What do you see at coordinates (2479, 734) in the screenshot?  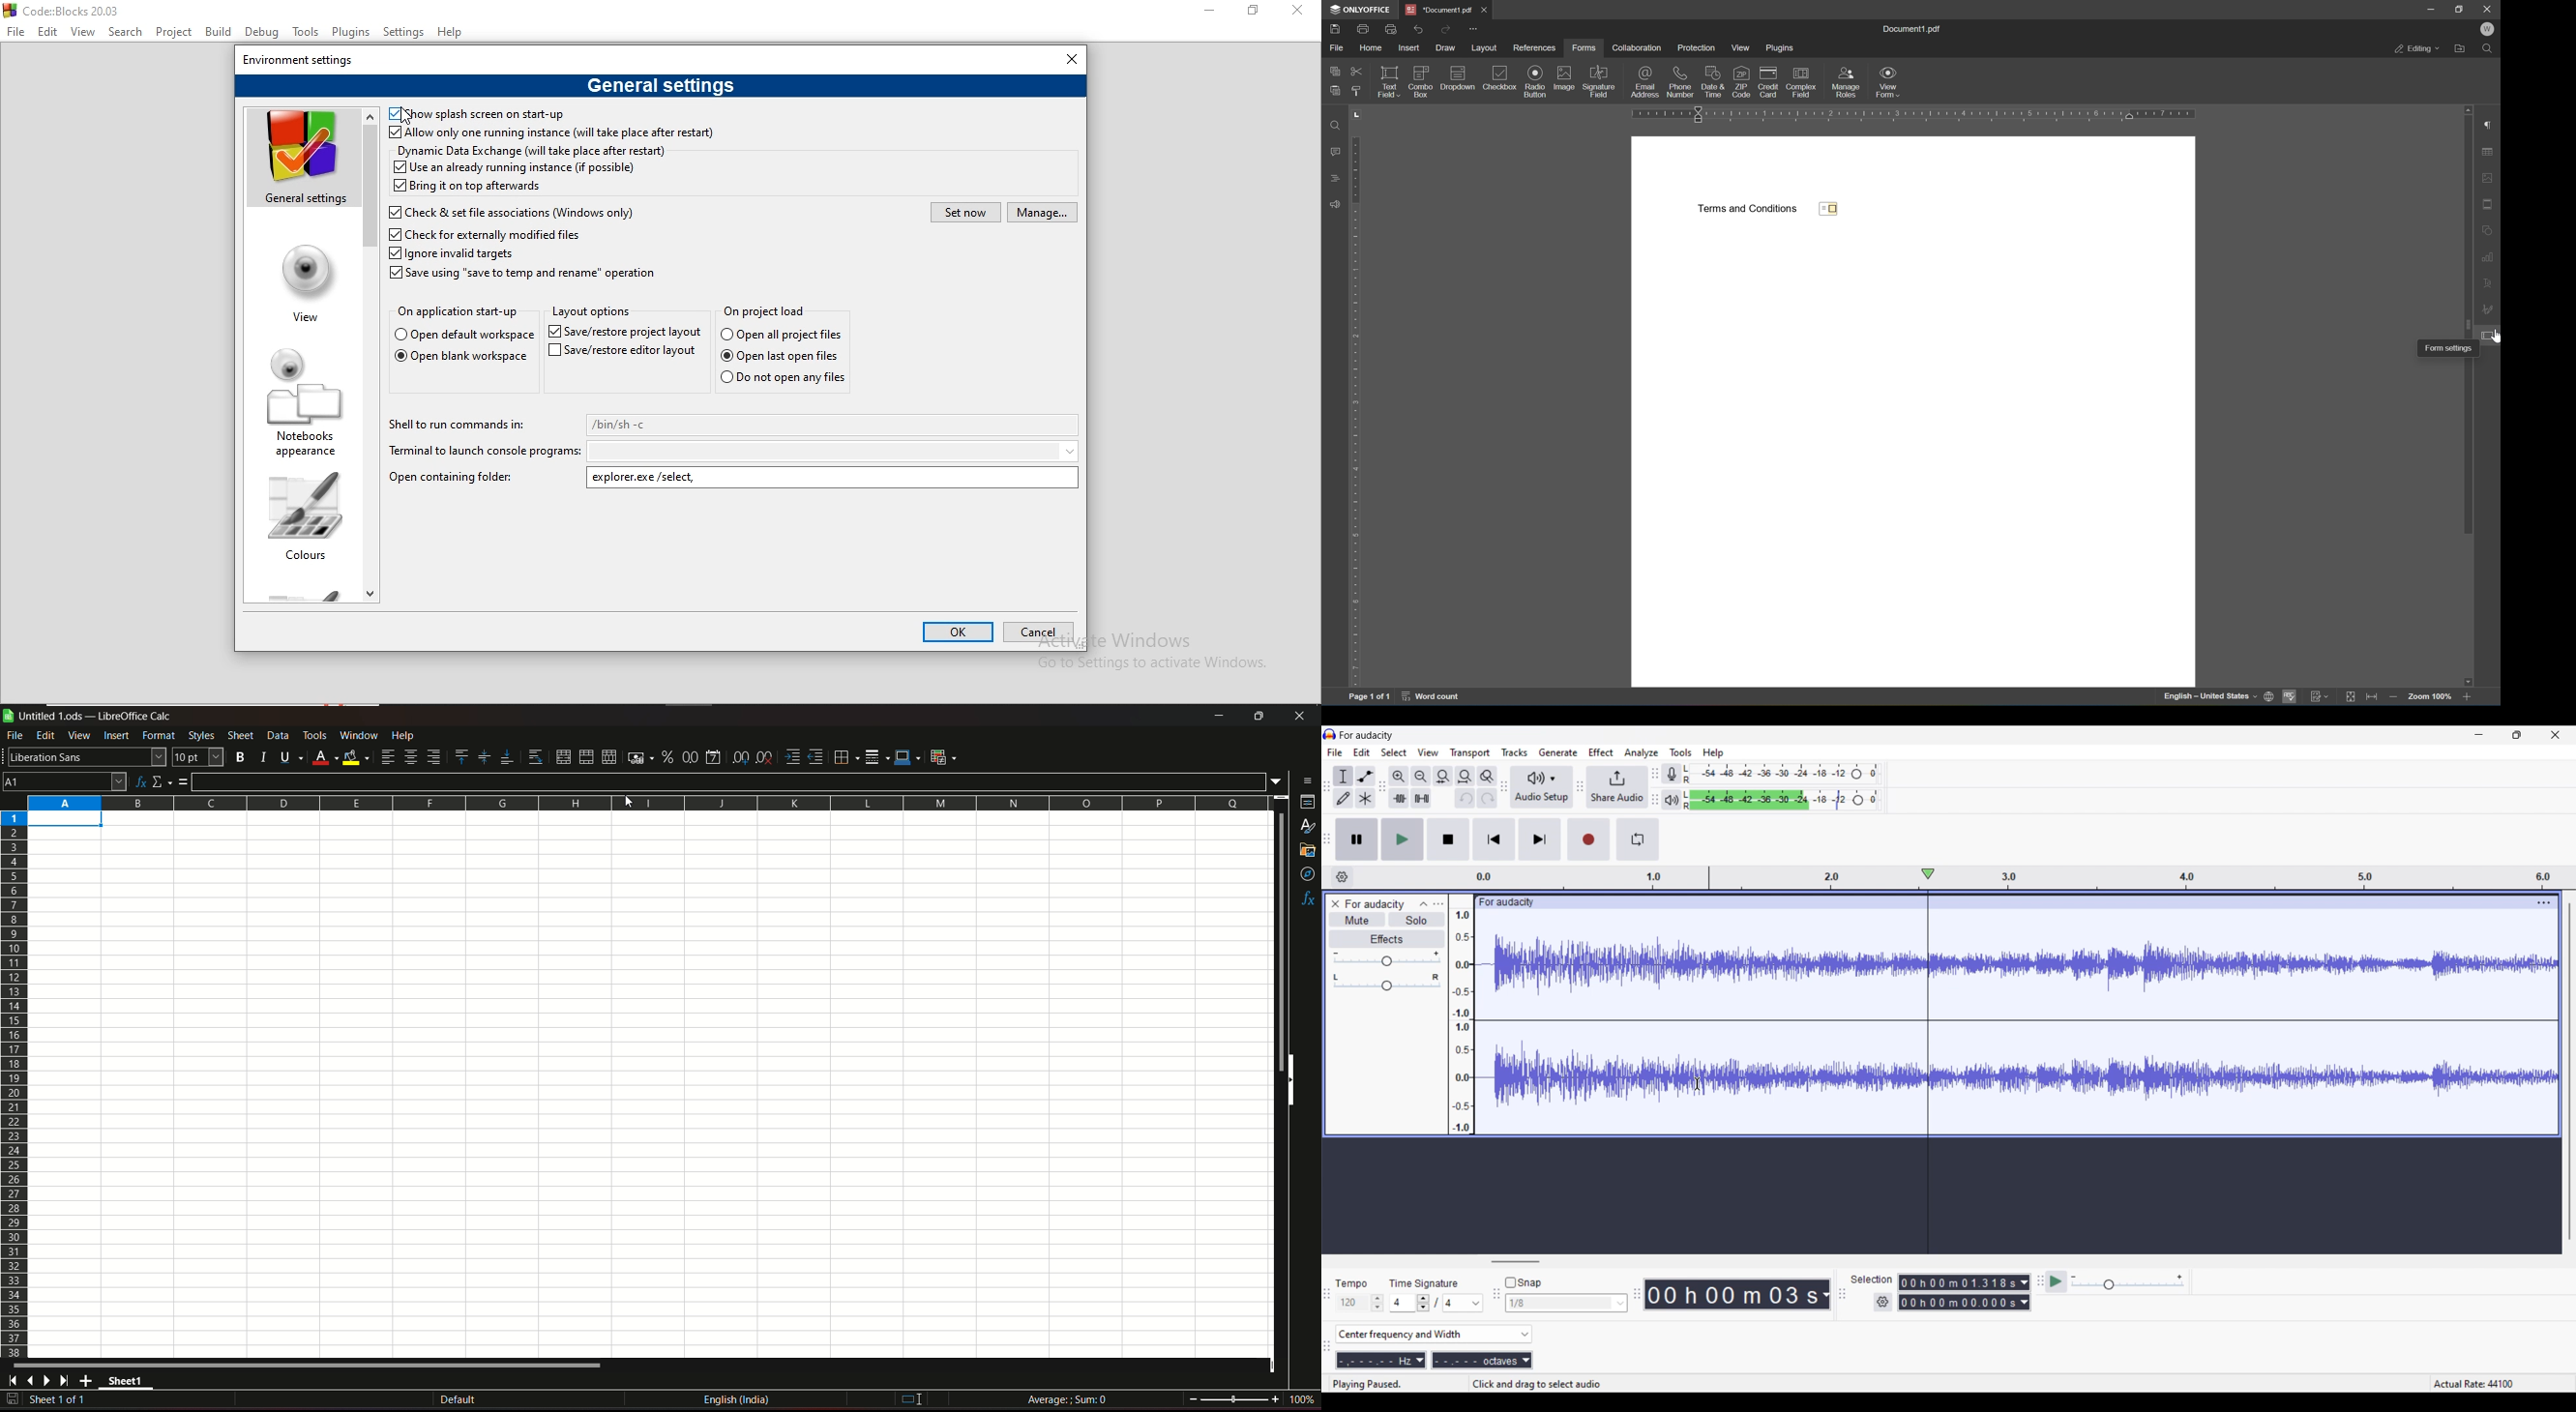 I see `Minimize` at bounding box center [2479, 734].